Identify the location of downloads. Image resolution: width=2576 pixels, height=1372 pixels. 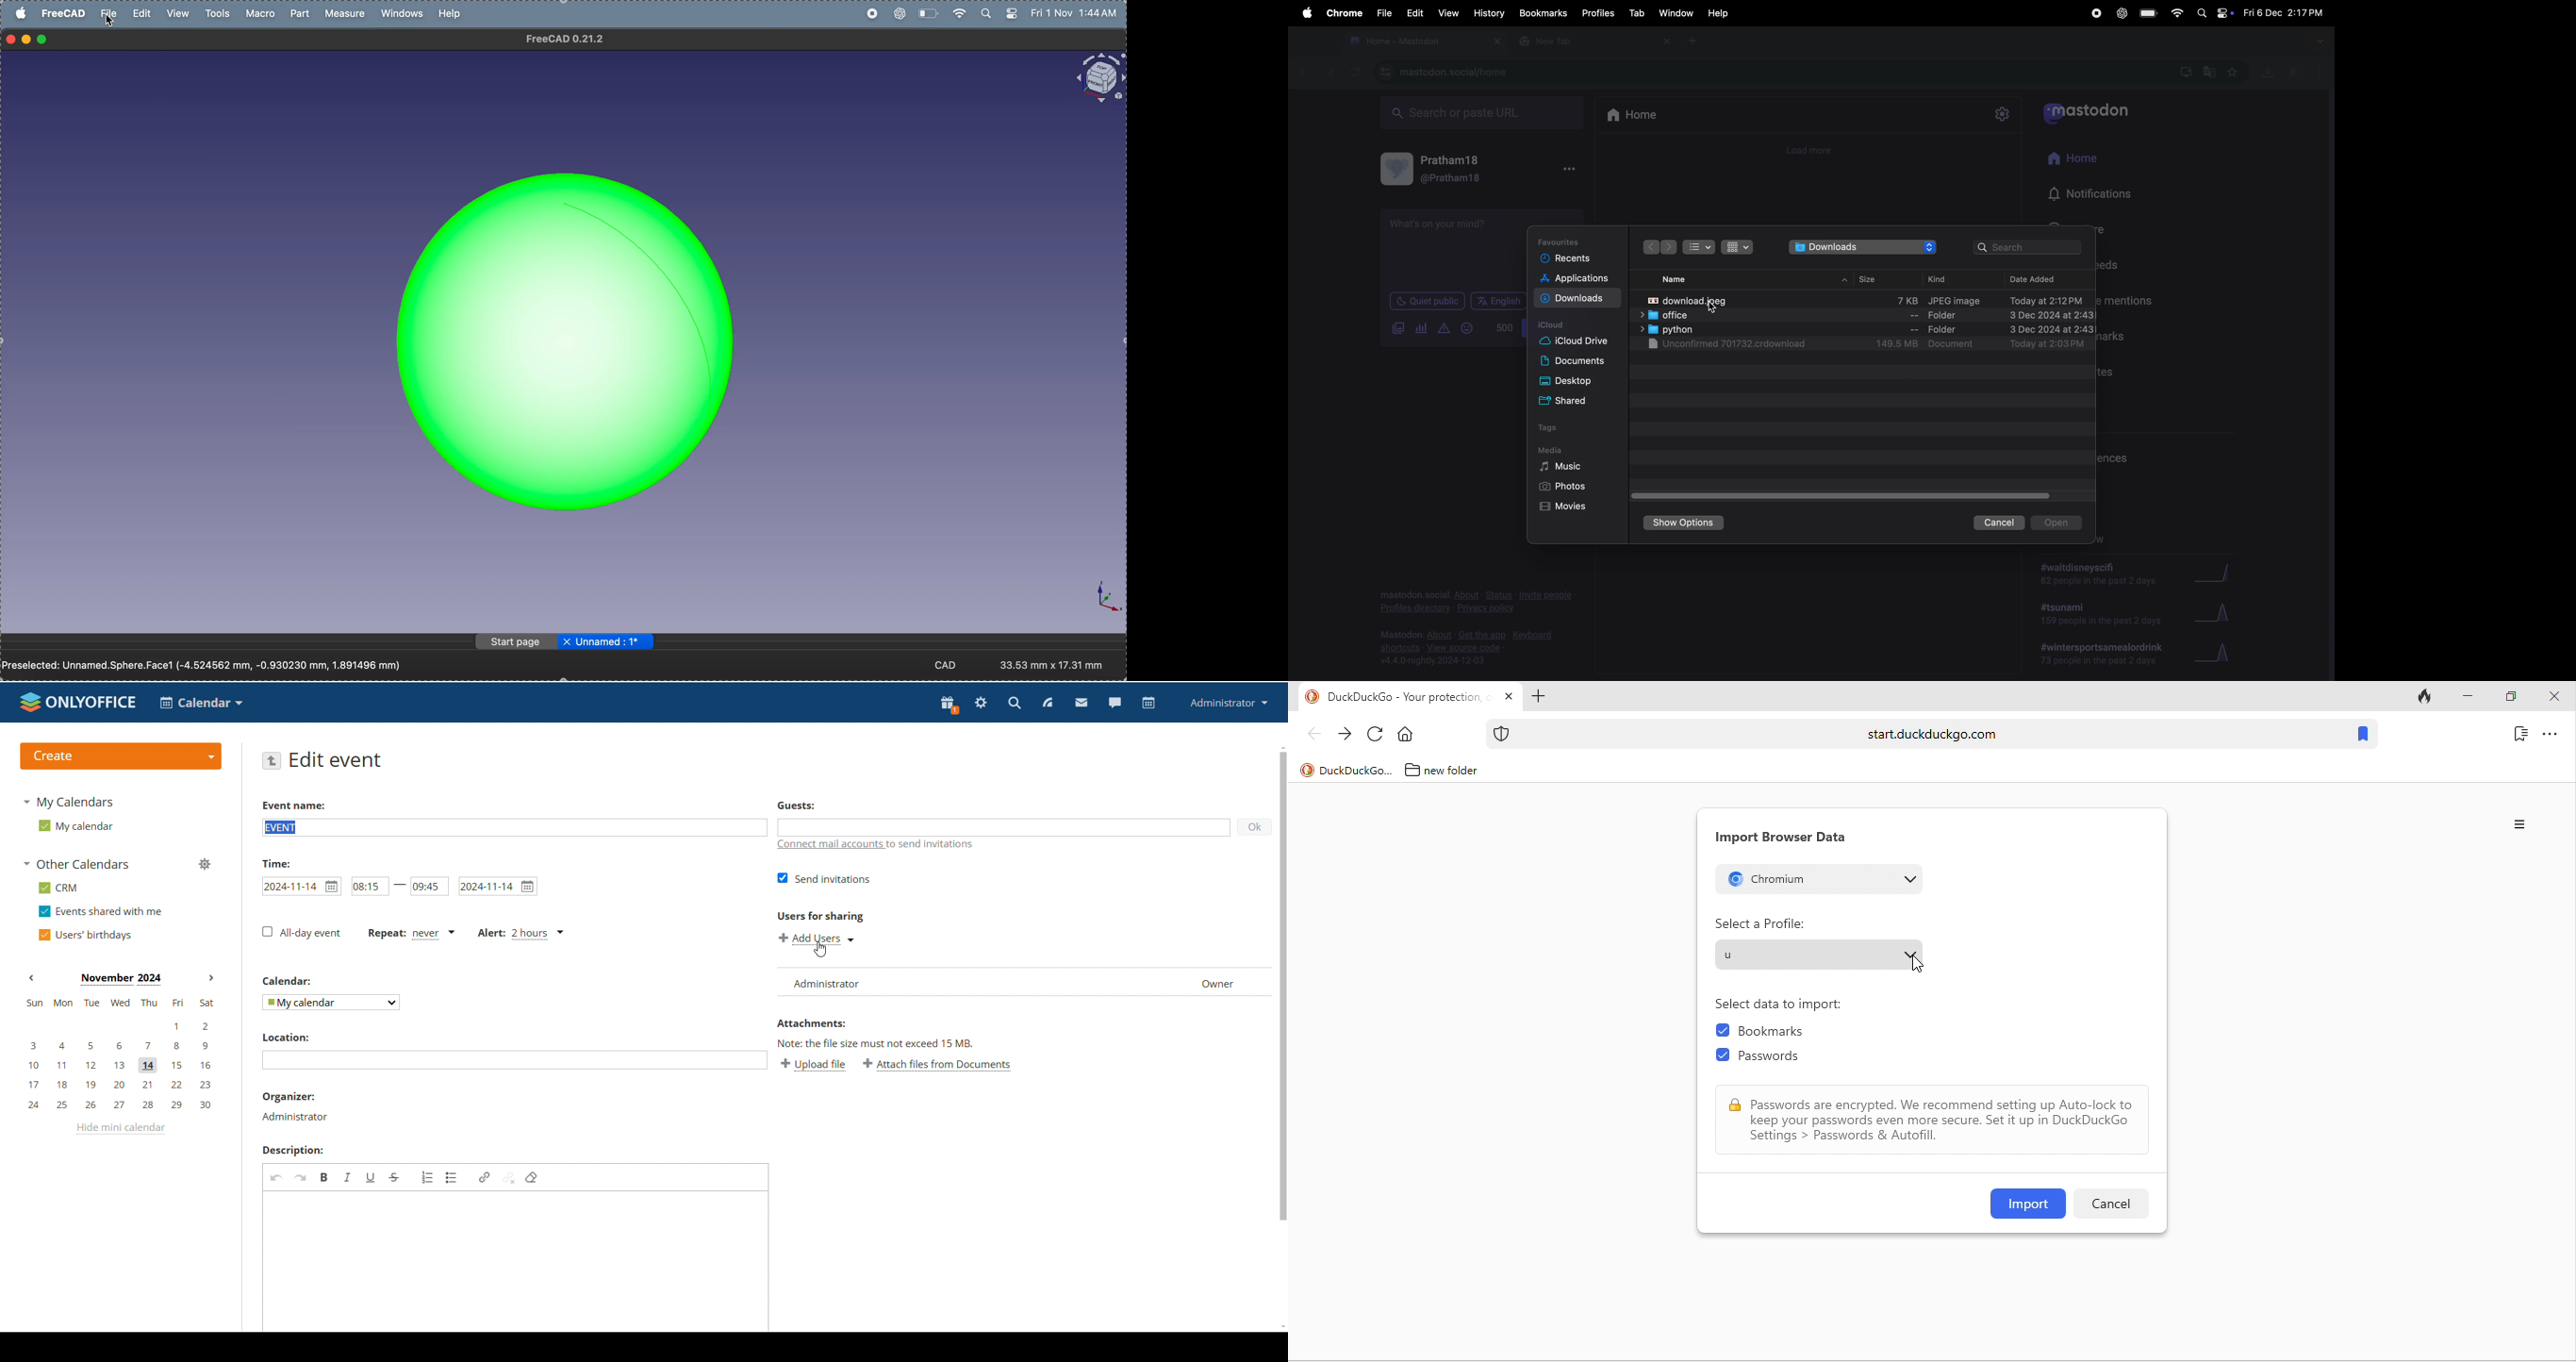
(1863, 248).